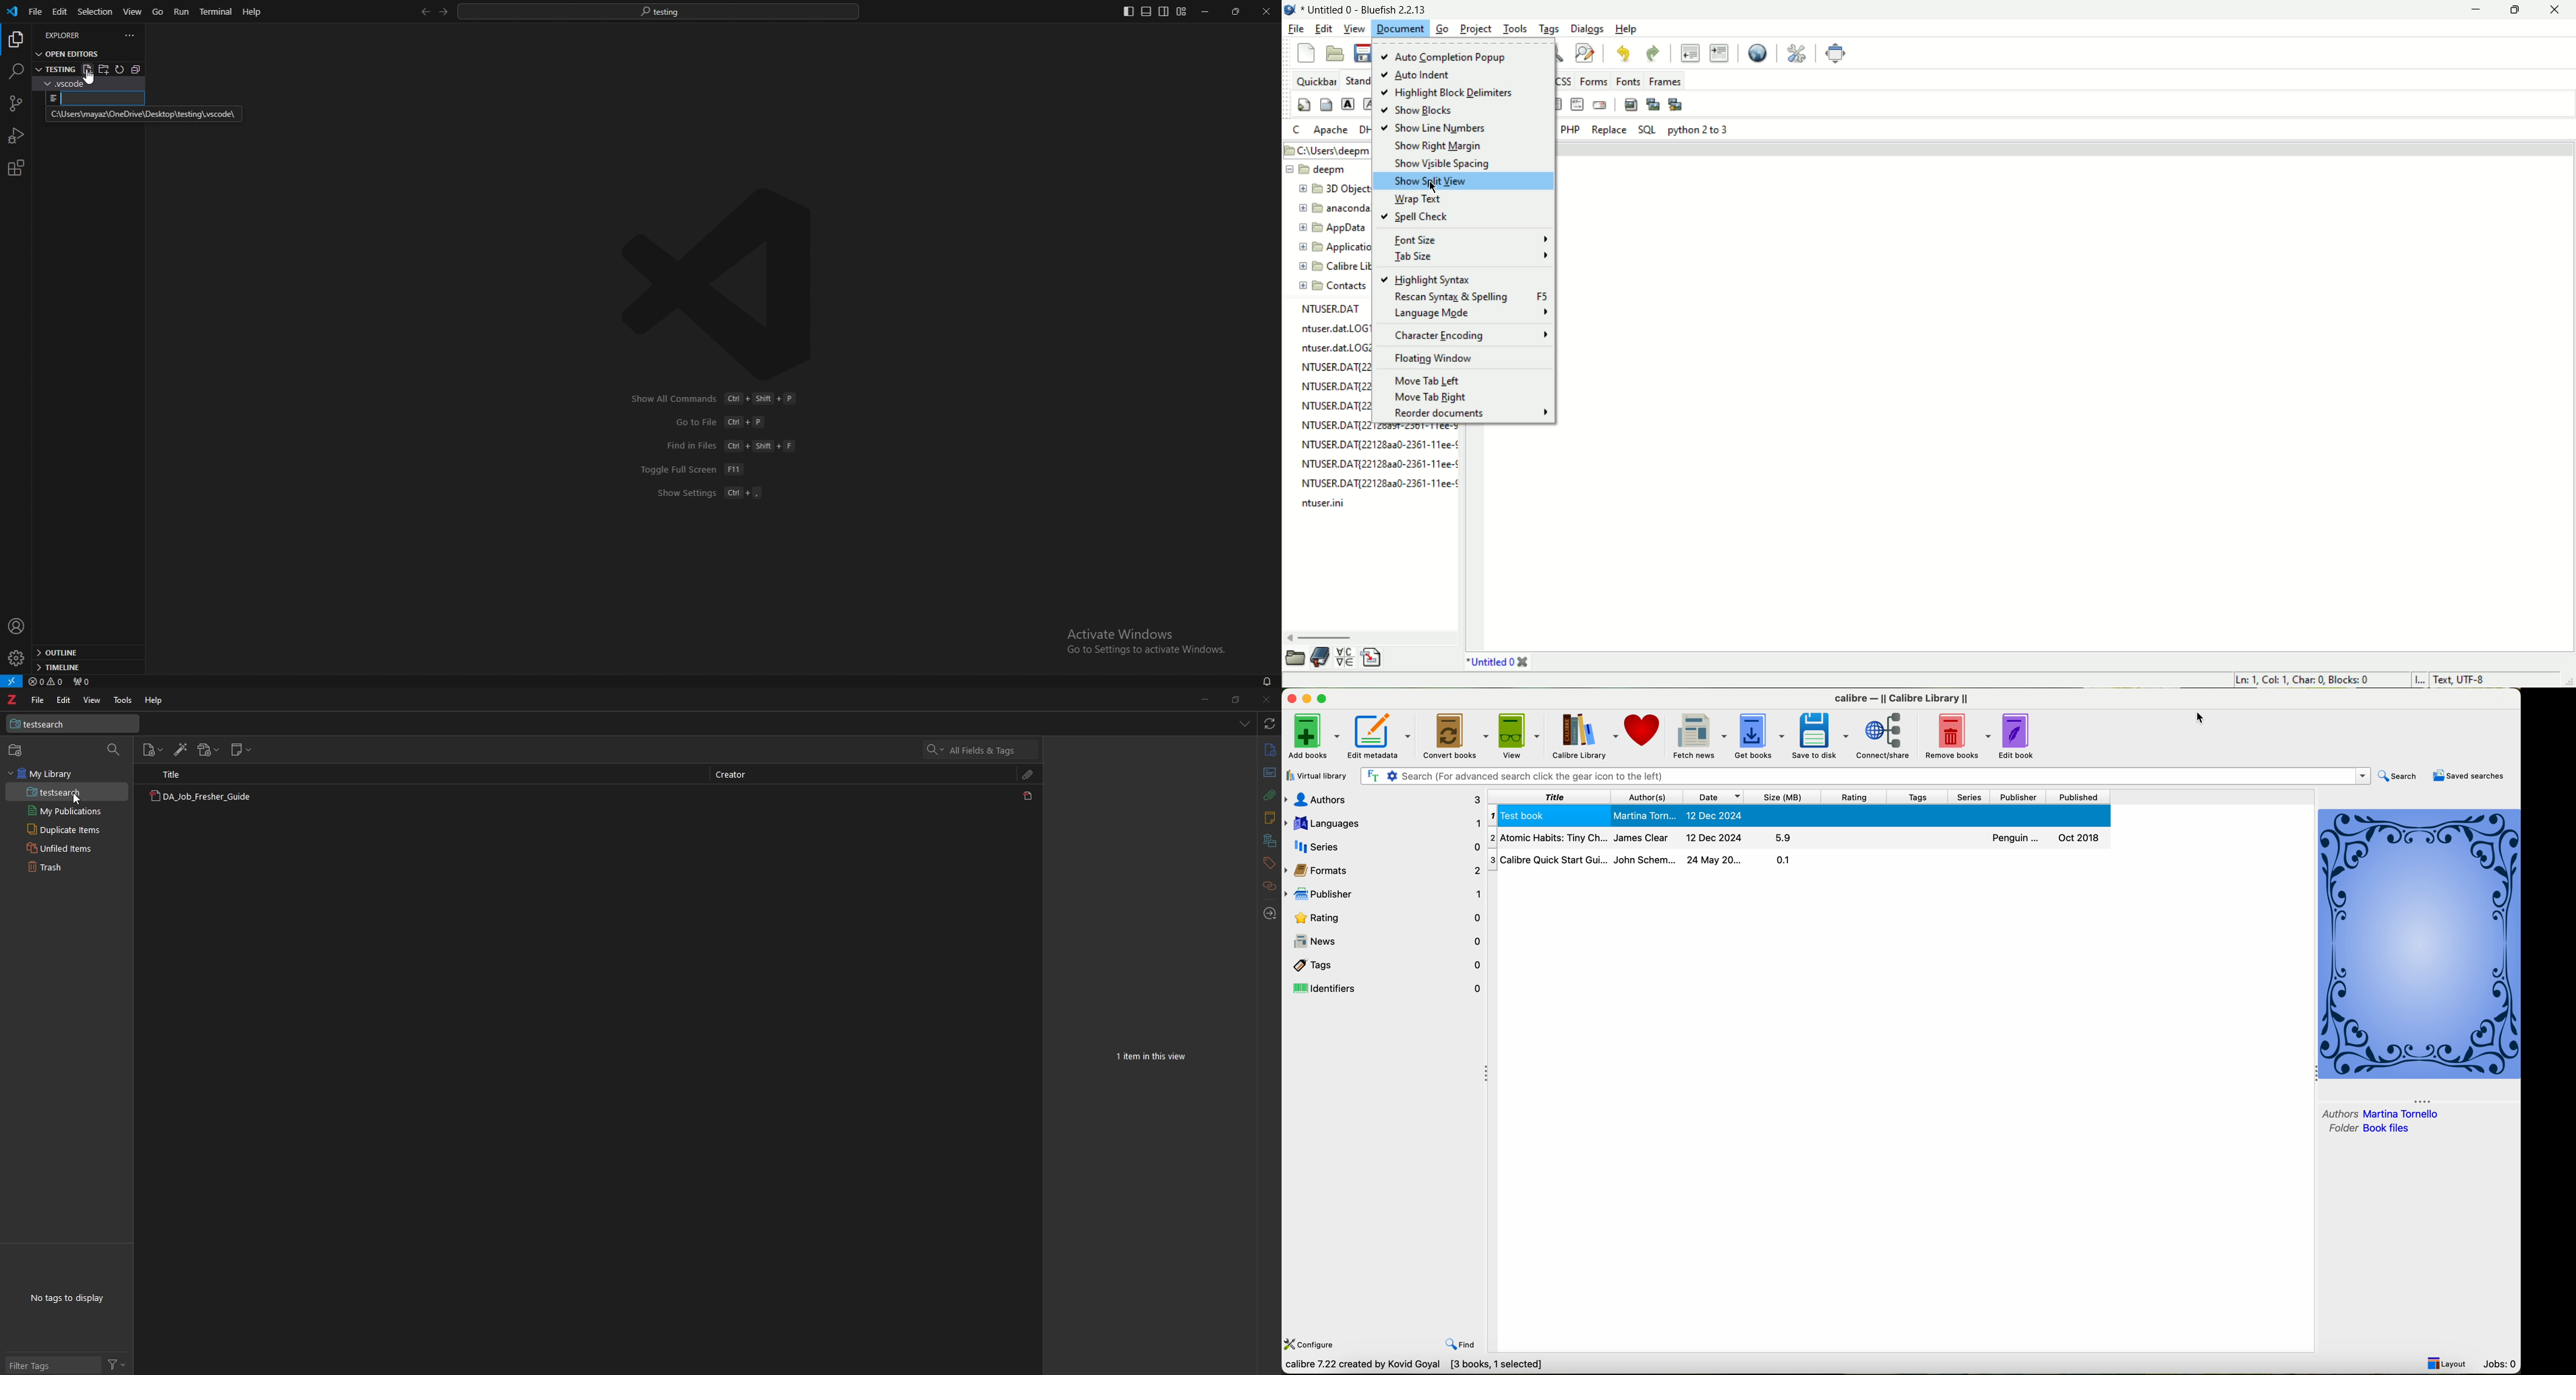 This screenshot has width=2576, height=1400. What do you see at coordinates (1289, 695) in the screenshot?
I see `close program` at bounding box center [1289, 695].